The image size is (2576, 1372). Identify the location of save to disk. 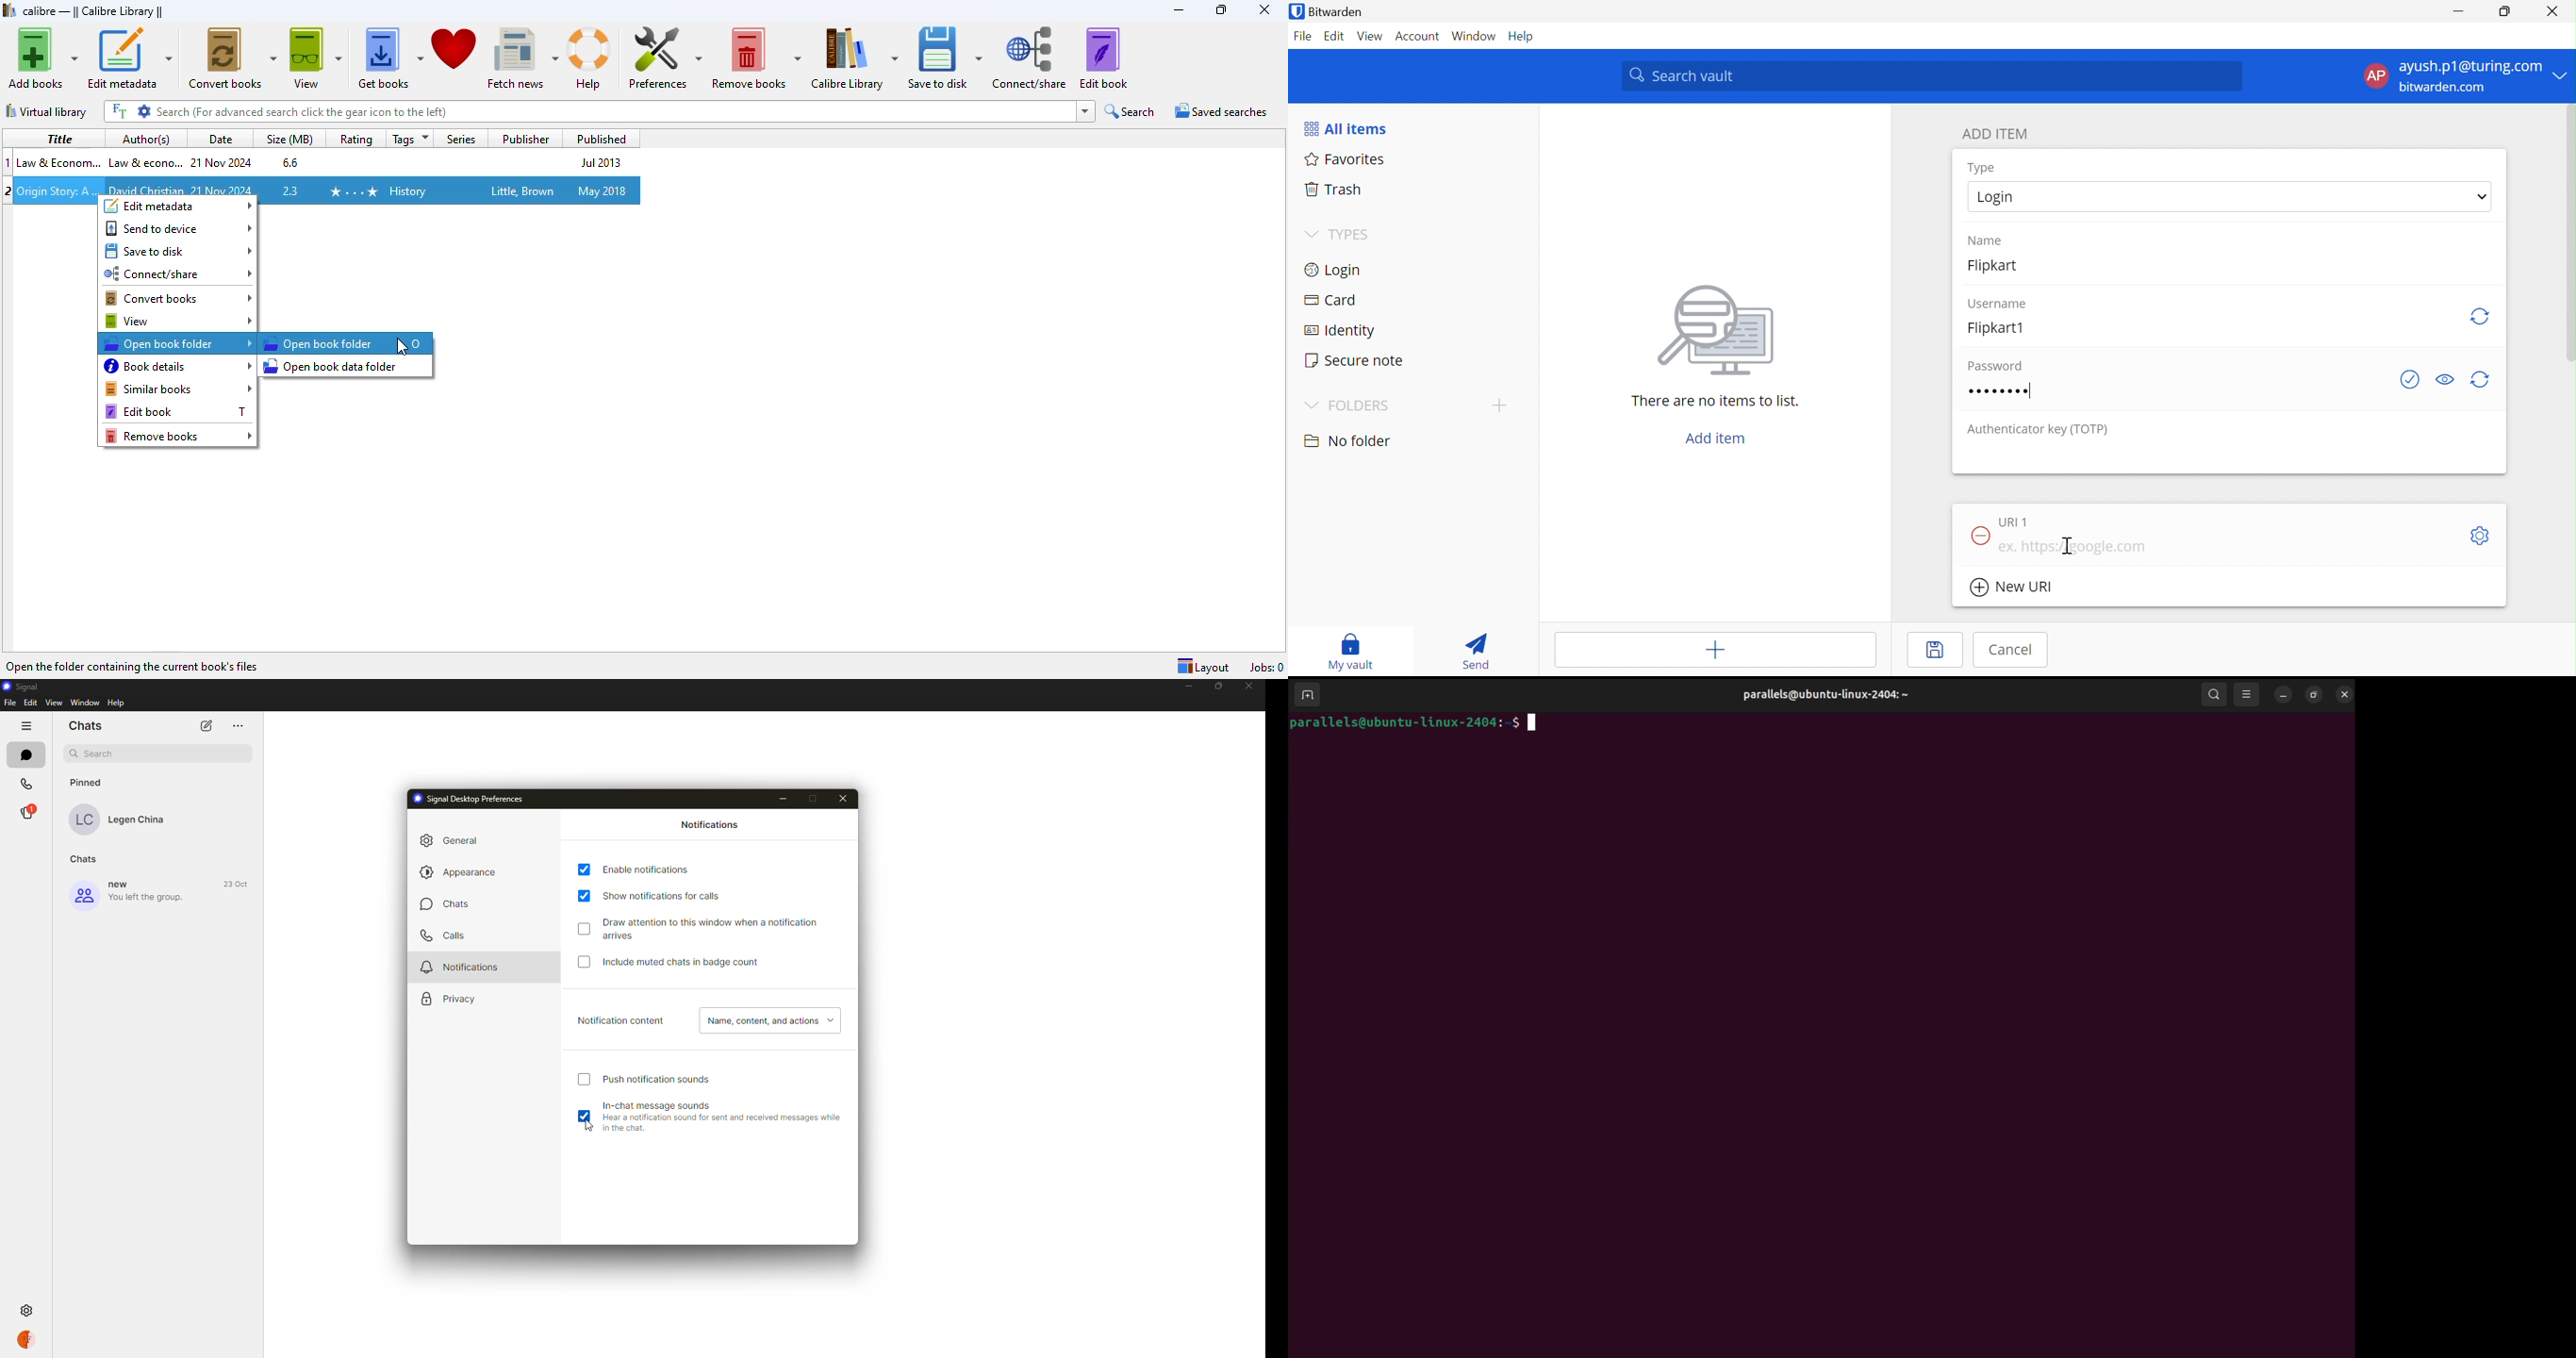
(179, 251).